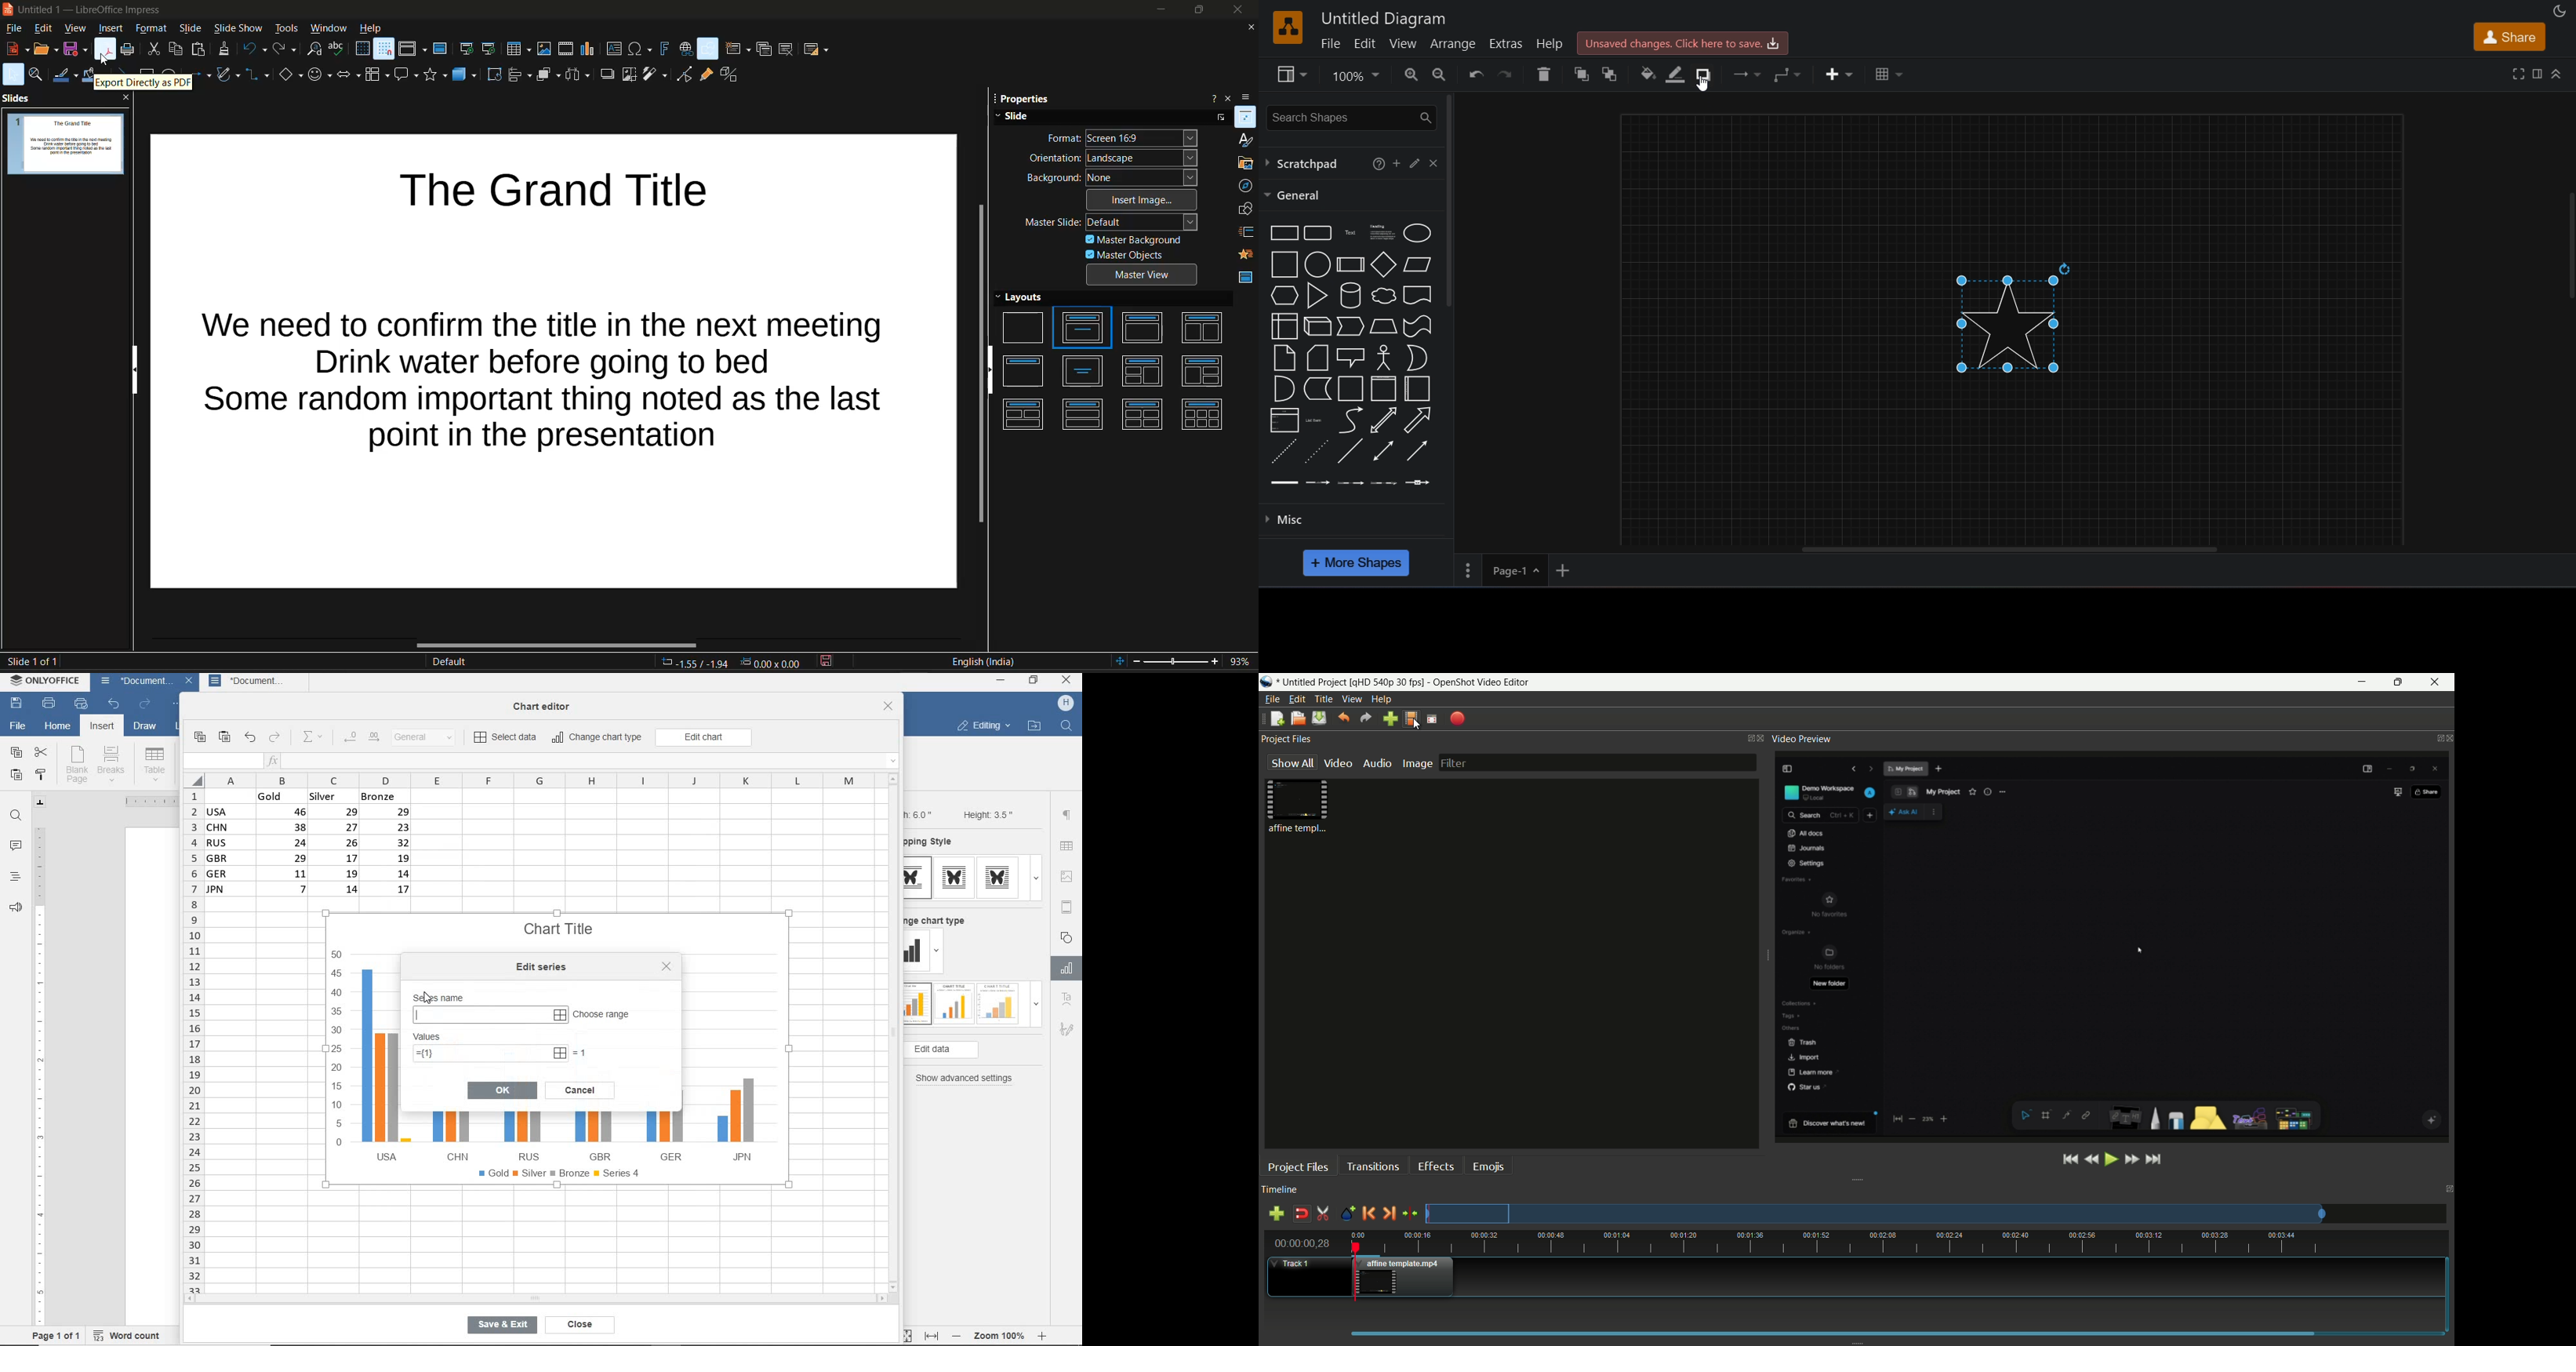 Image resolution: width=2576 pixels, height=1372 pixels. What do you see at coordinates (1611, 75) in the screenshot?
I see `to back` at bounding box center [1611, 75].